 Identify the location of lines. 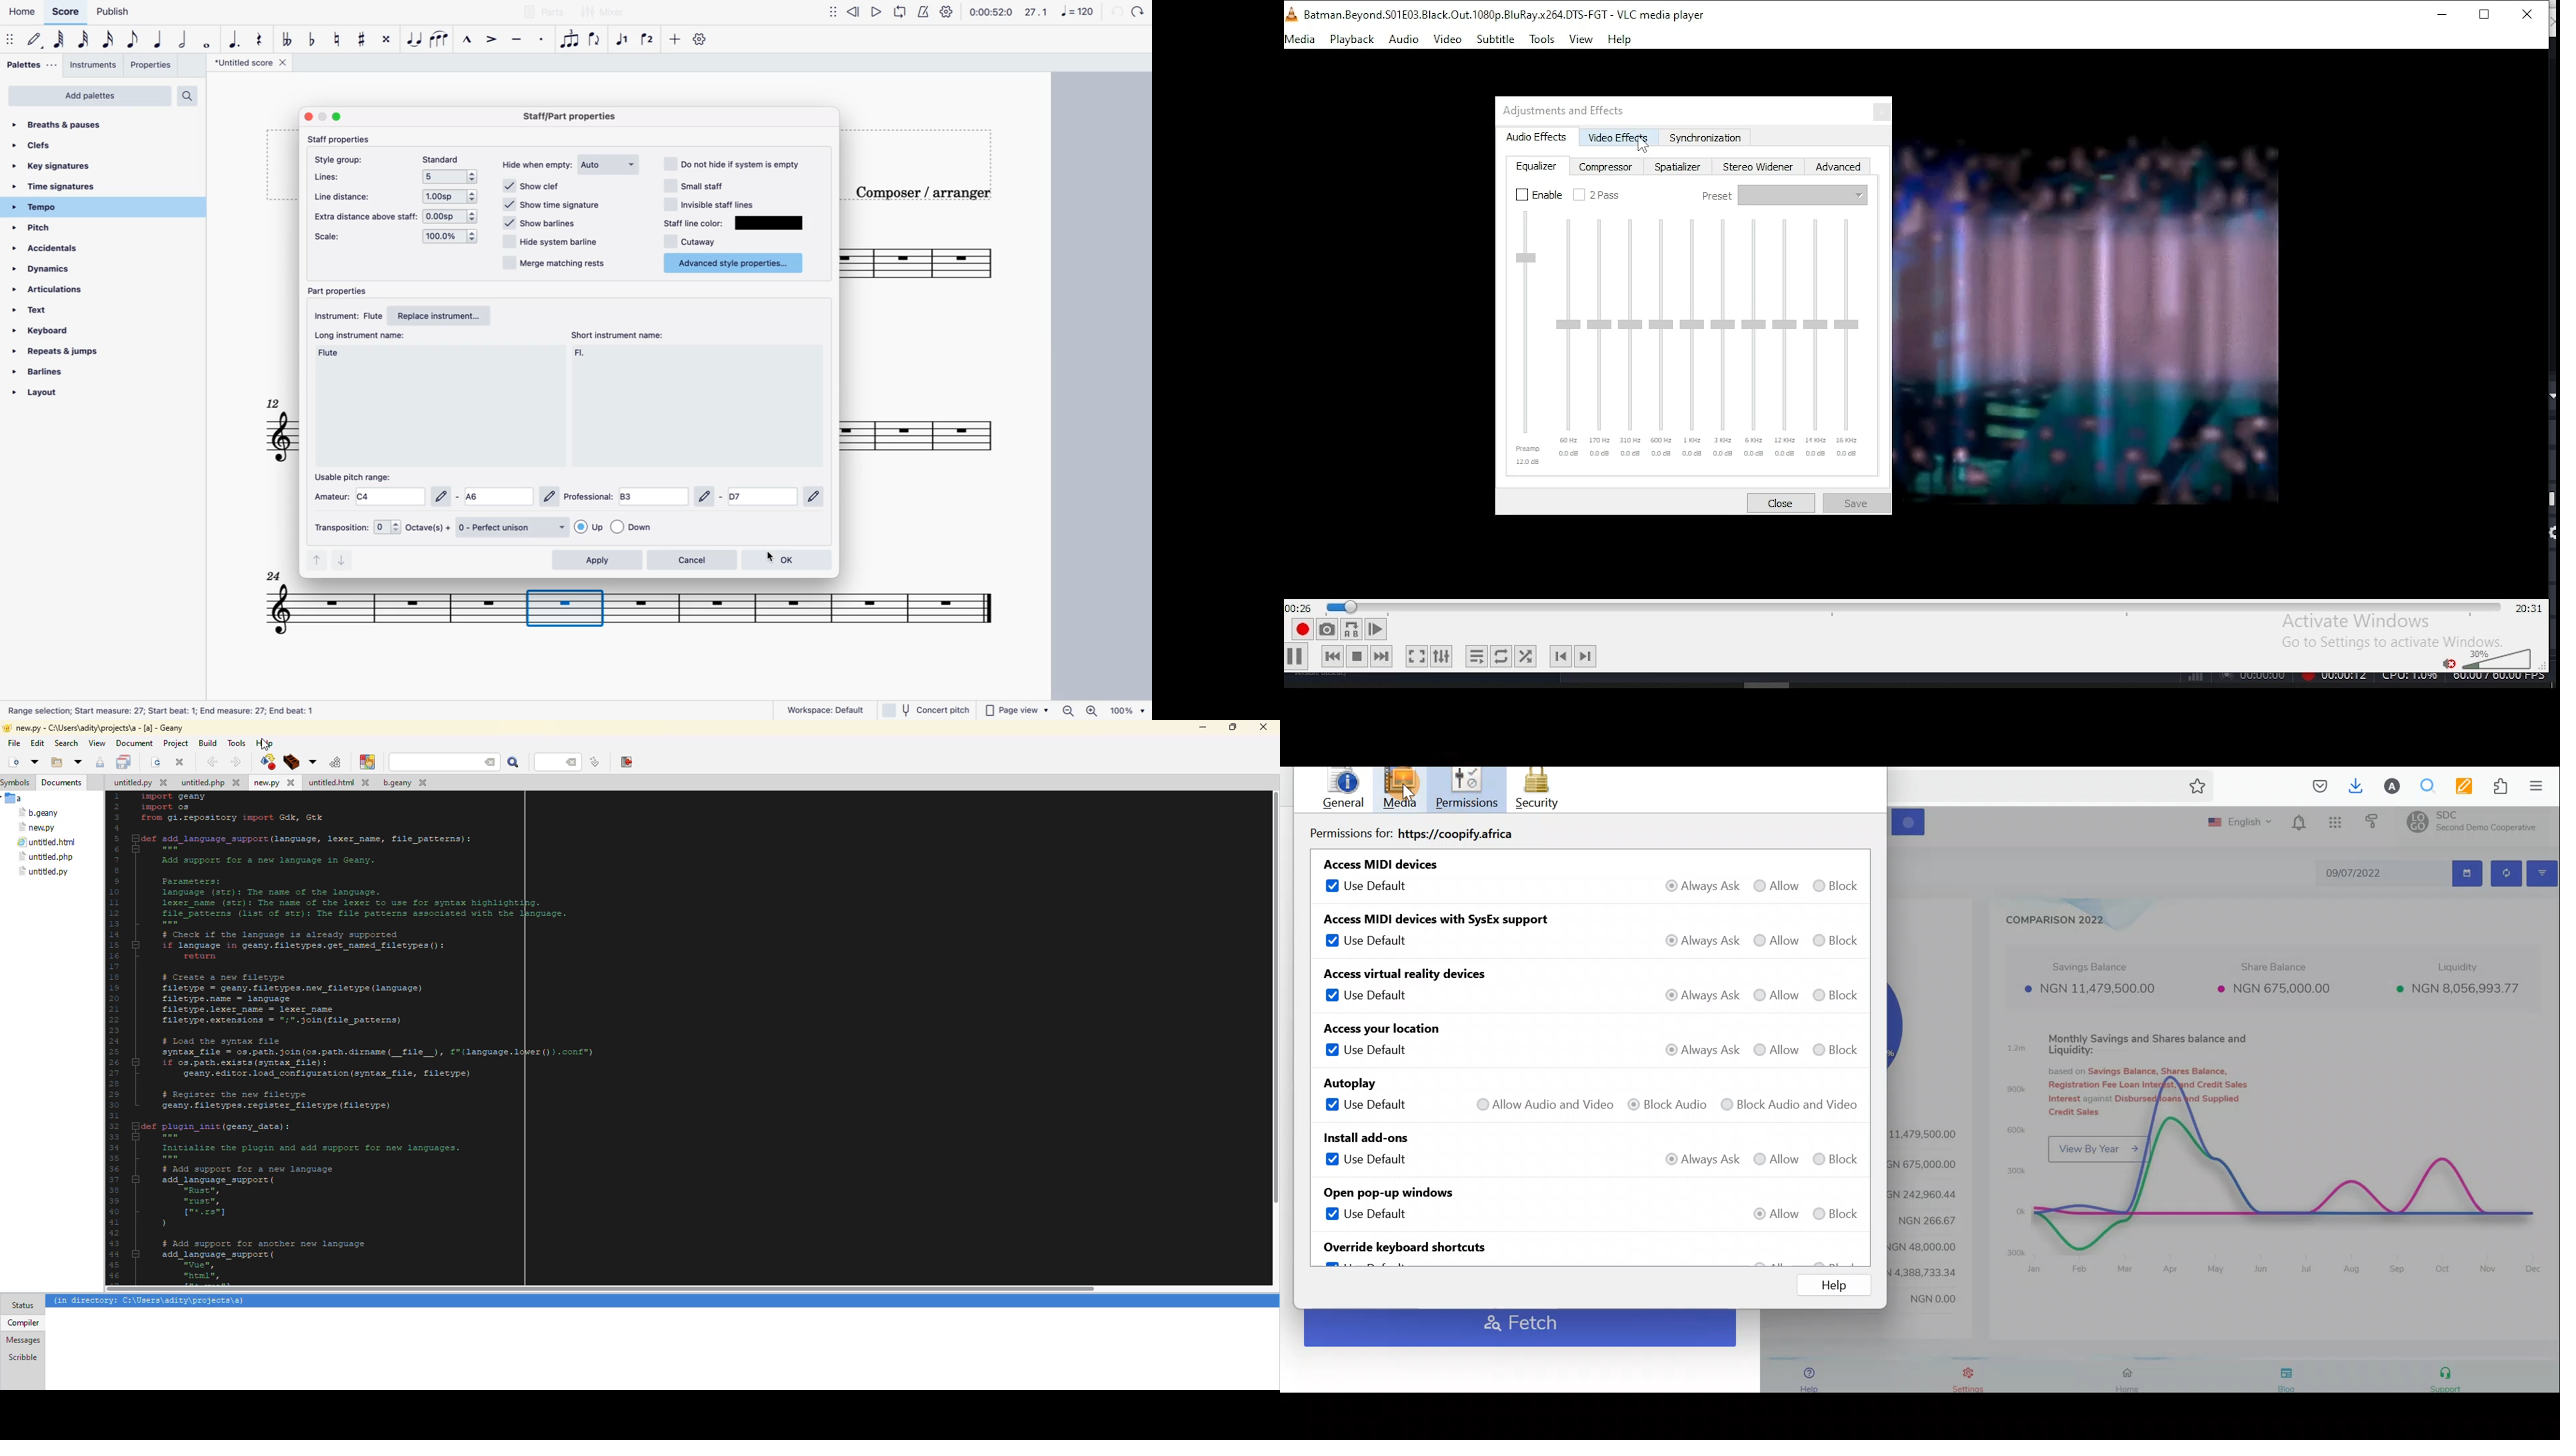
(337, 177).